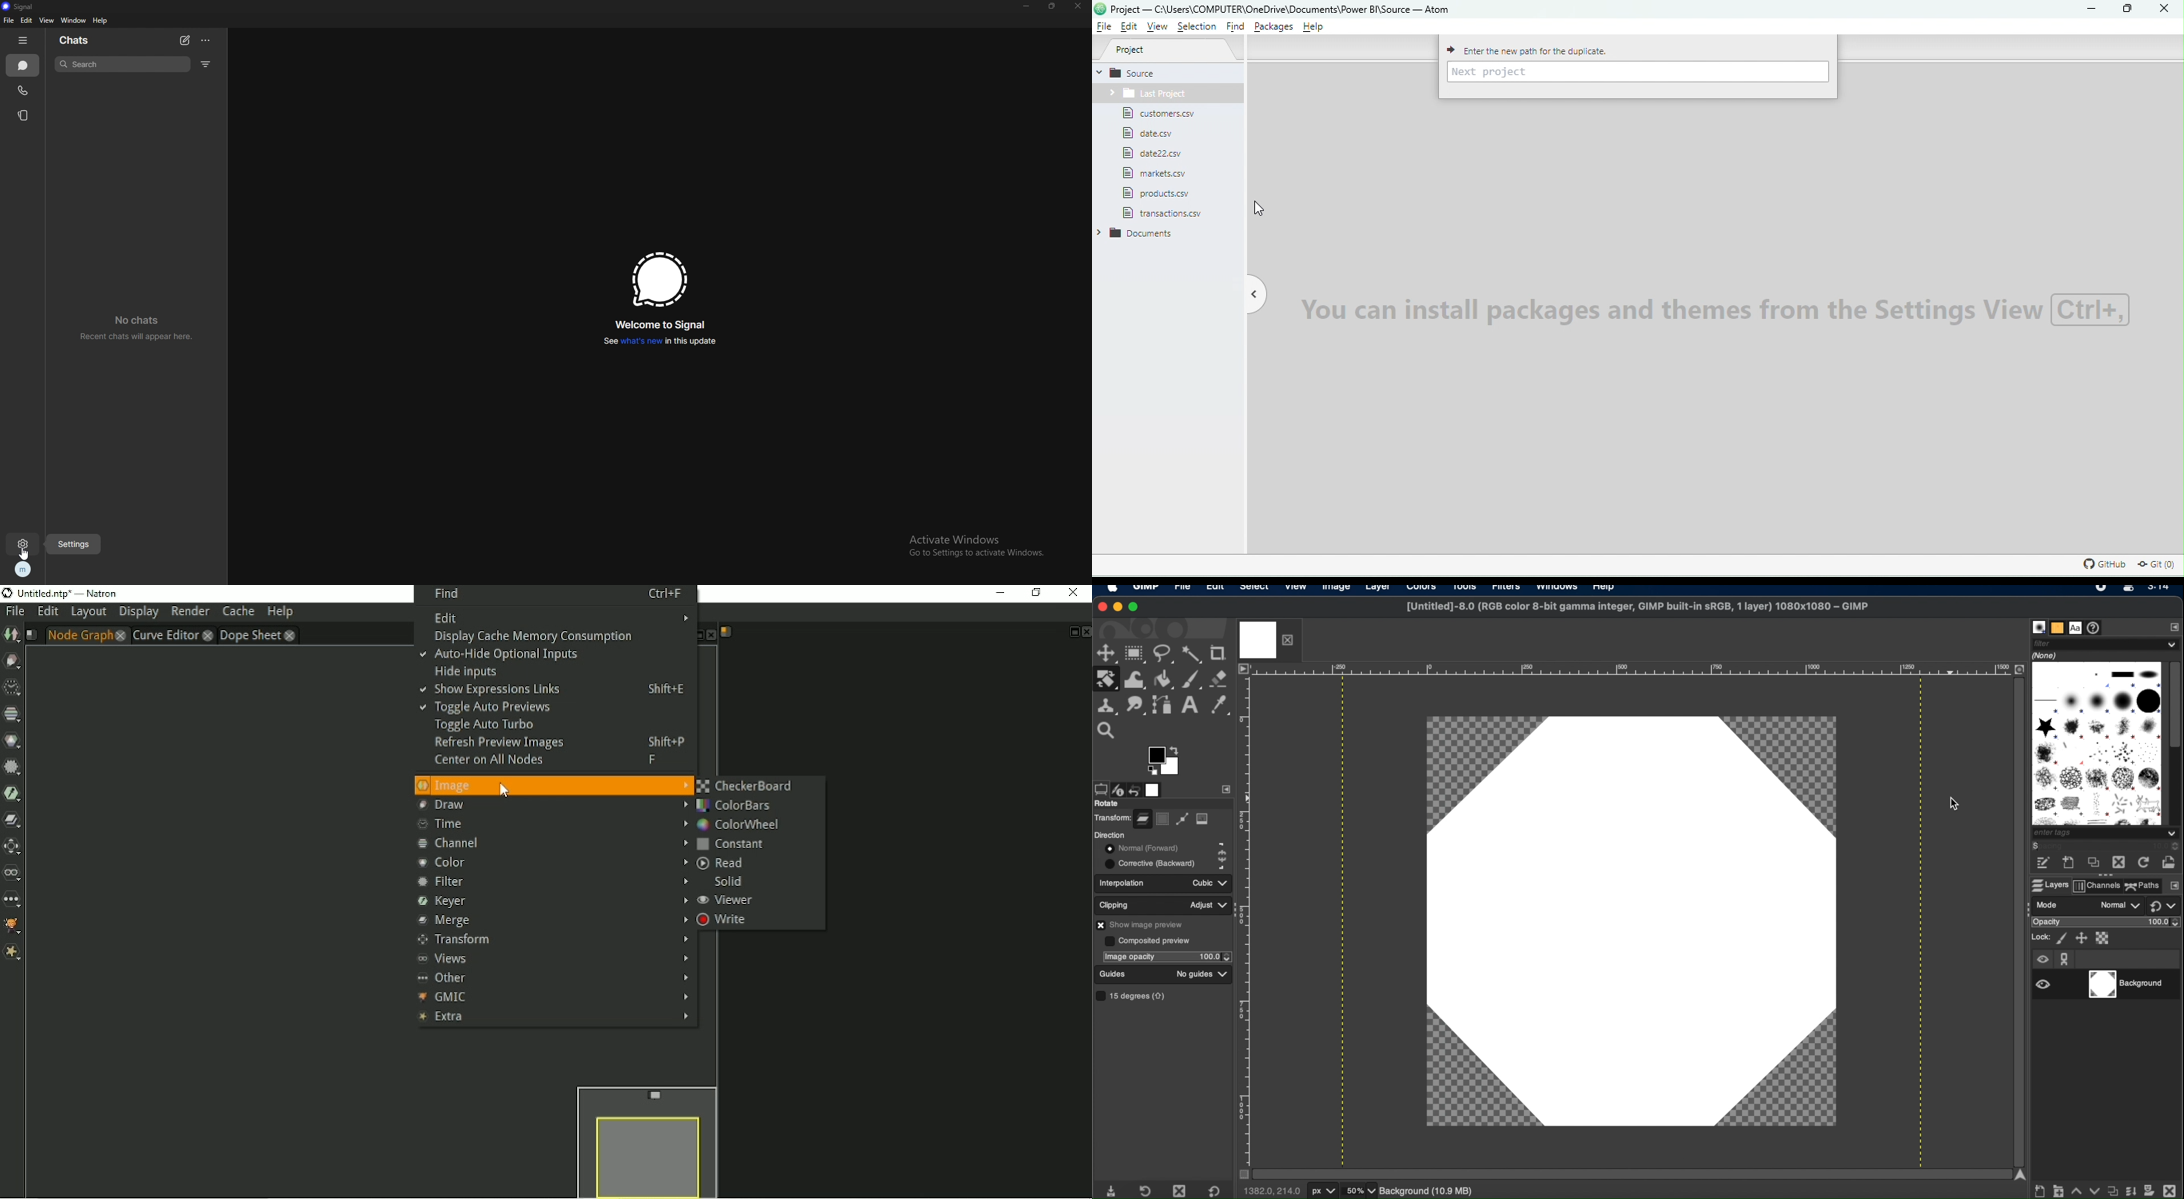  Describe the element at coordinates (2047, 655) in the screenshot. I see `none` at that location.